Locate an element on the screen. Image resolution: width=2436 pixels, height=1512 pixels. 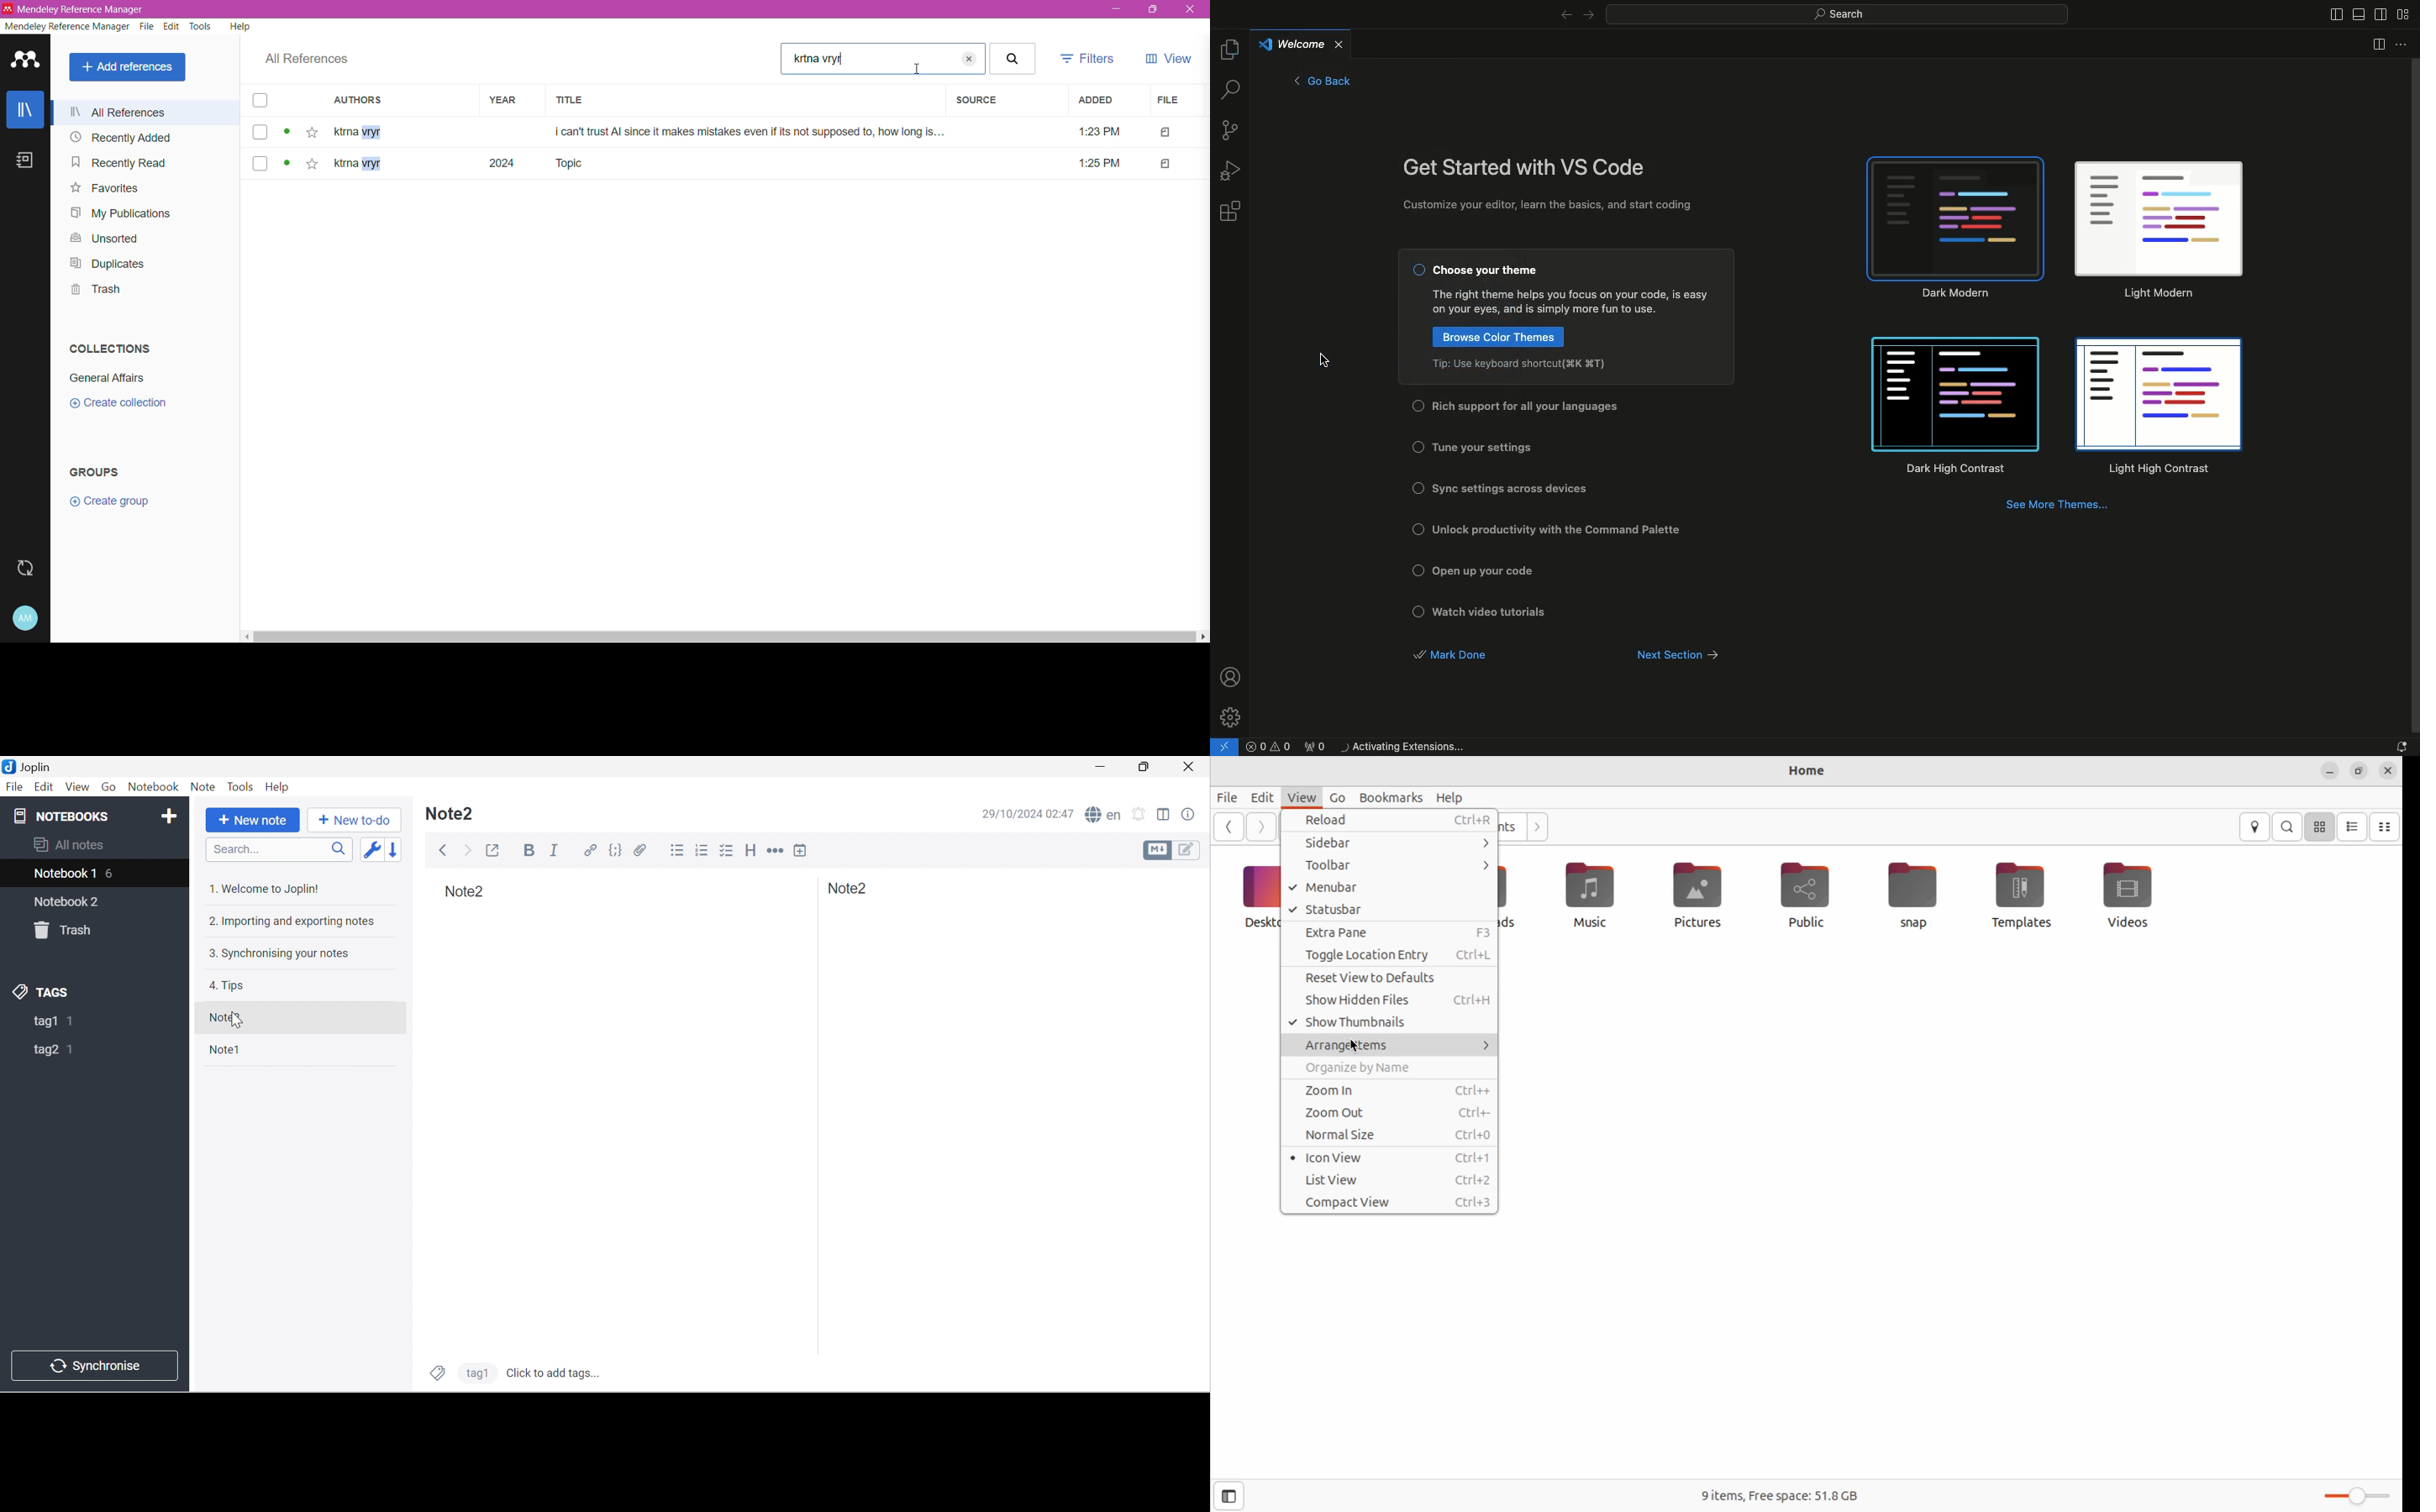
ktrna vryr i can't trust Al since it makes mistakes even if its not supposed to, how long is... 1:23 PM is located at coordinates (729, 132).